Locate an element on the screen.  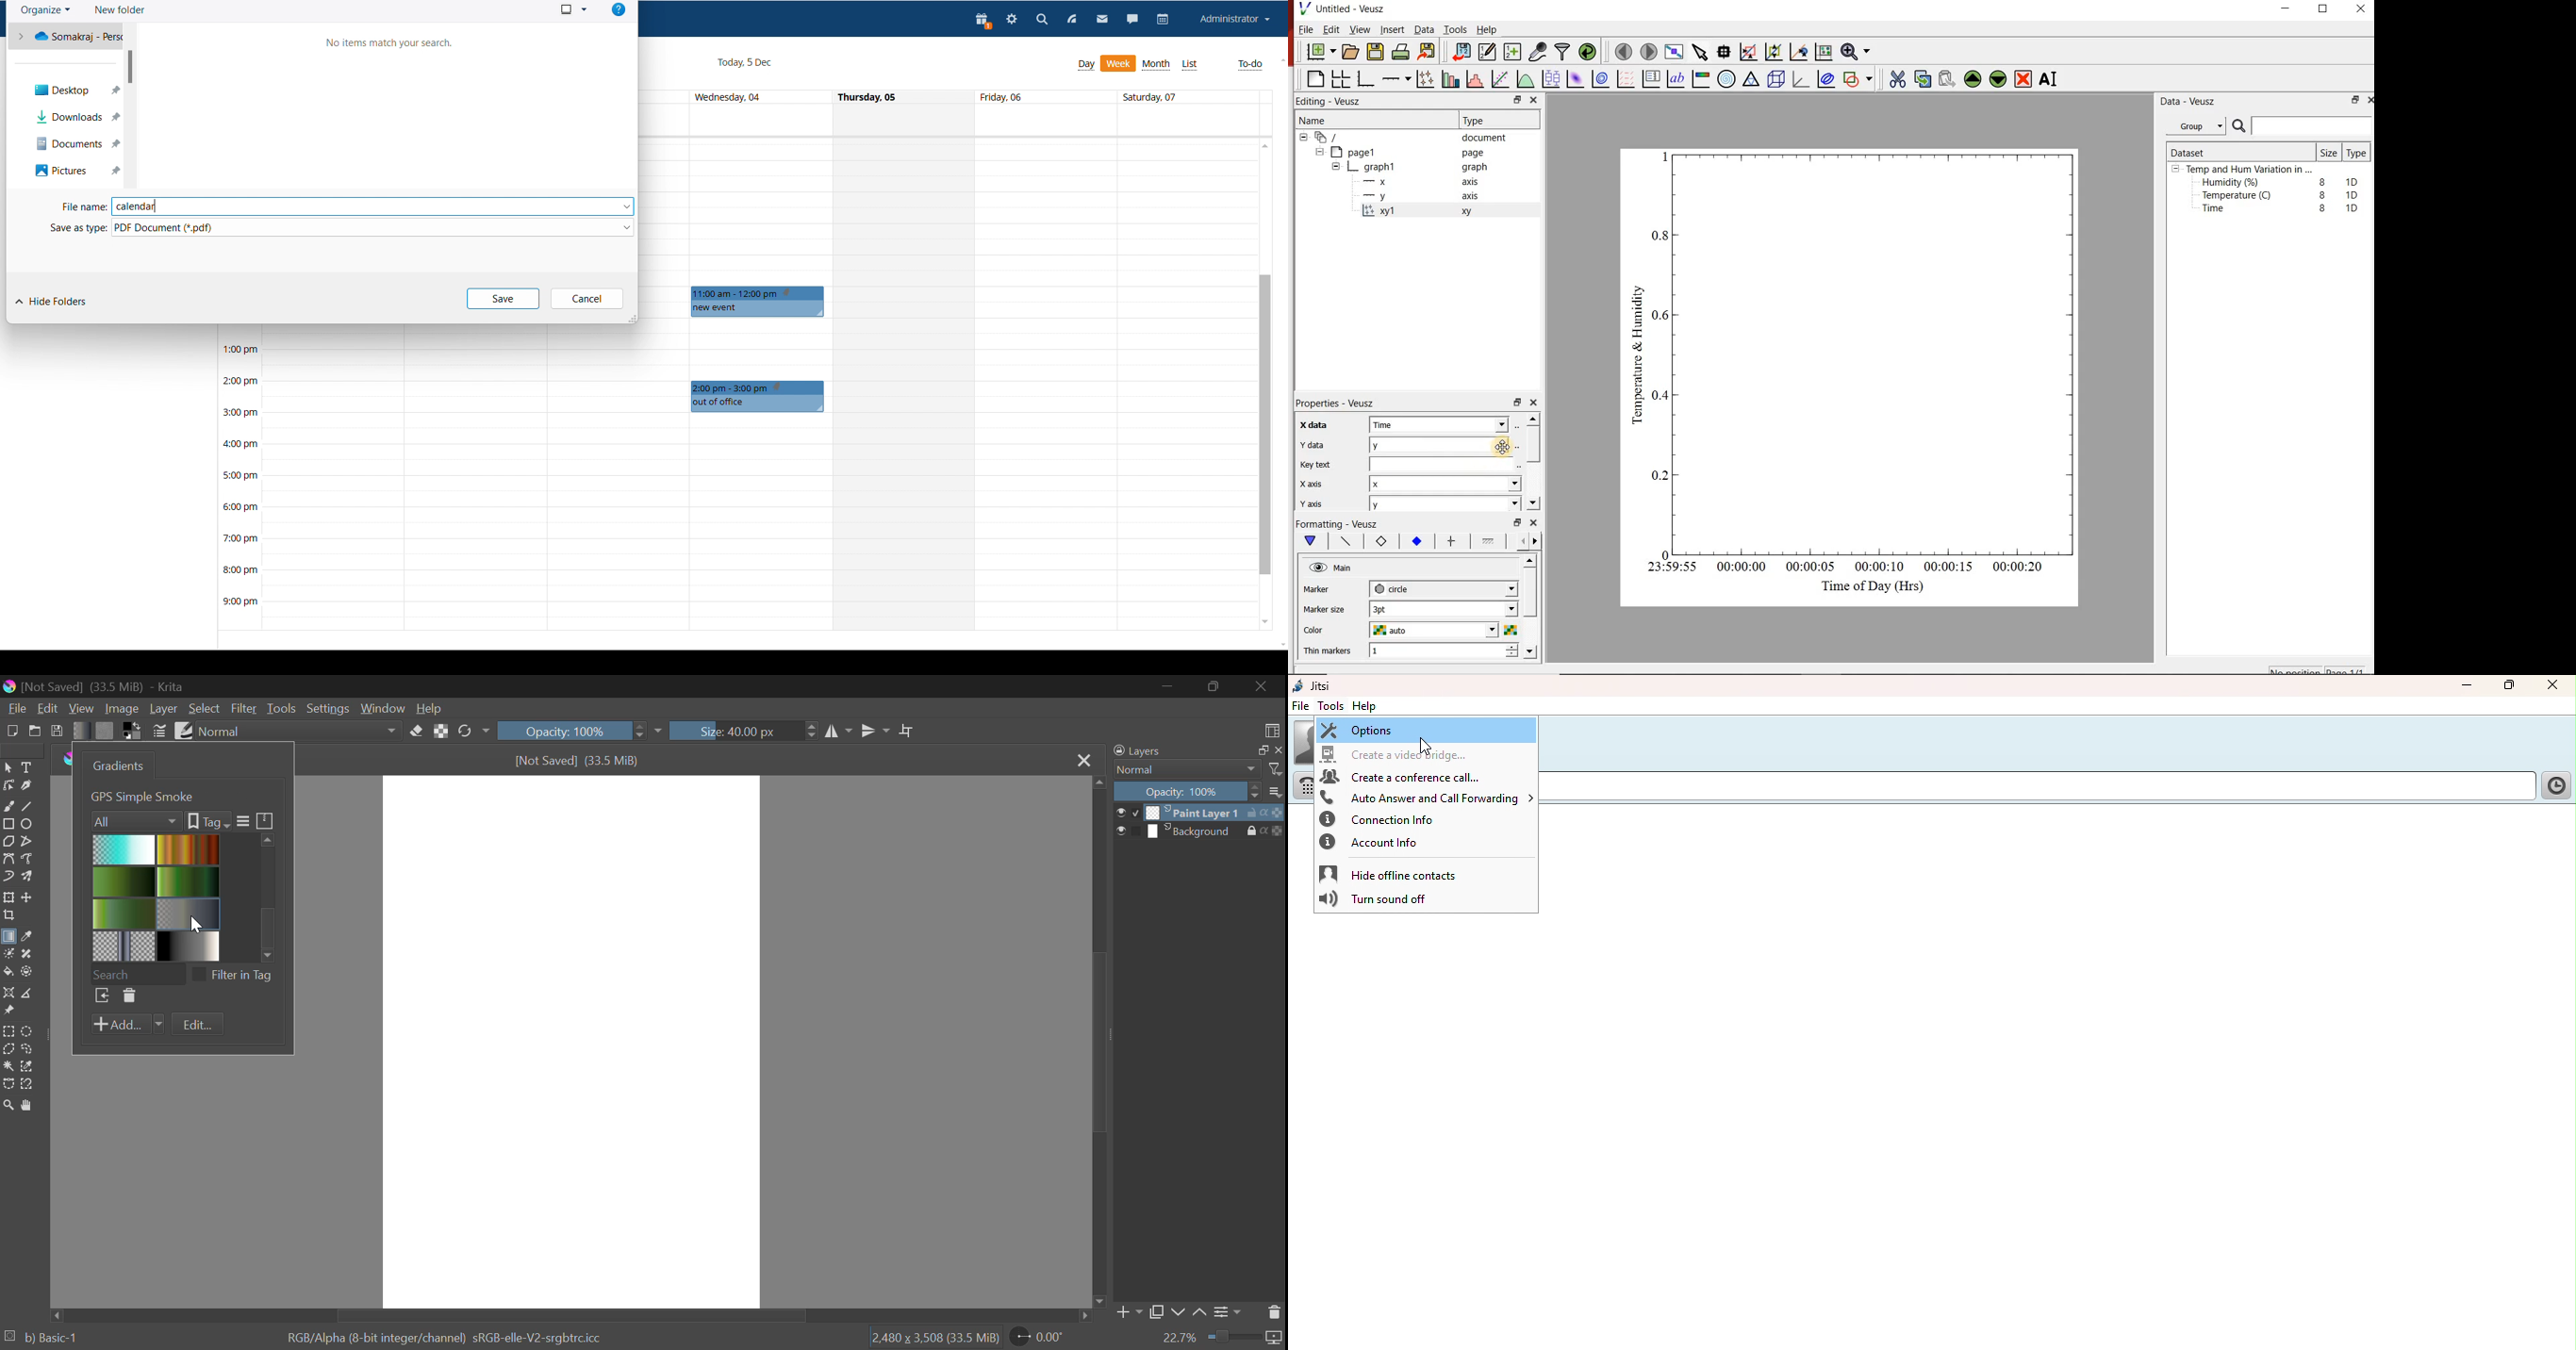
Marker size is located at coordinates (1330, 608).